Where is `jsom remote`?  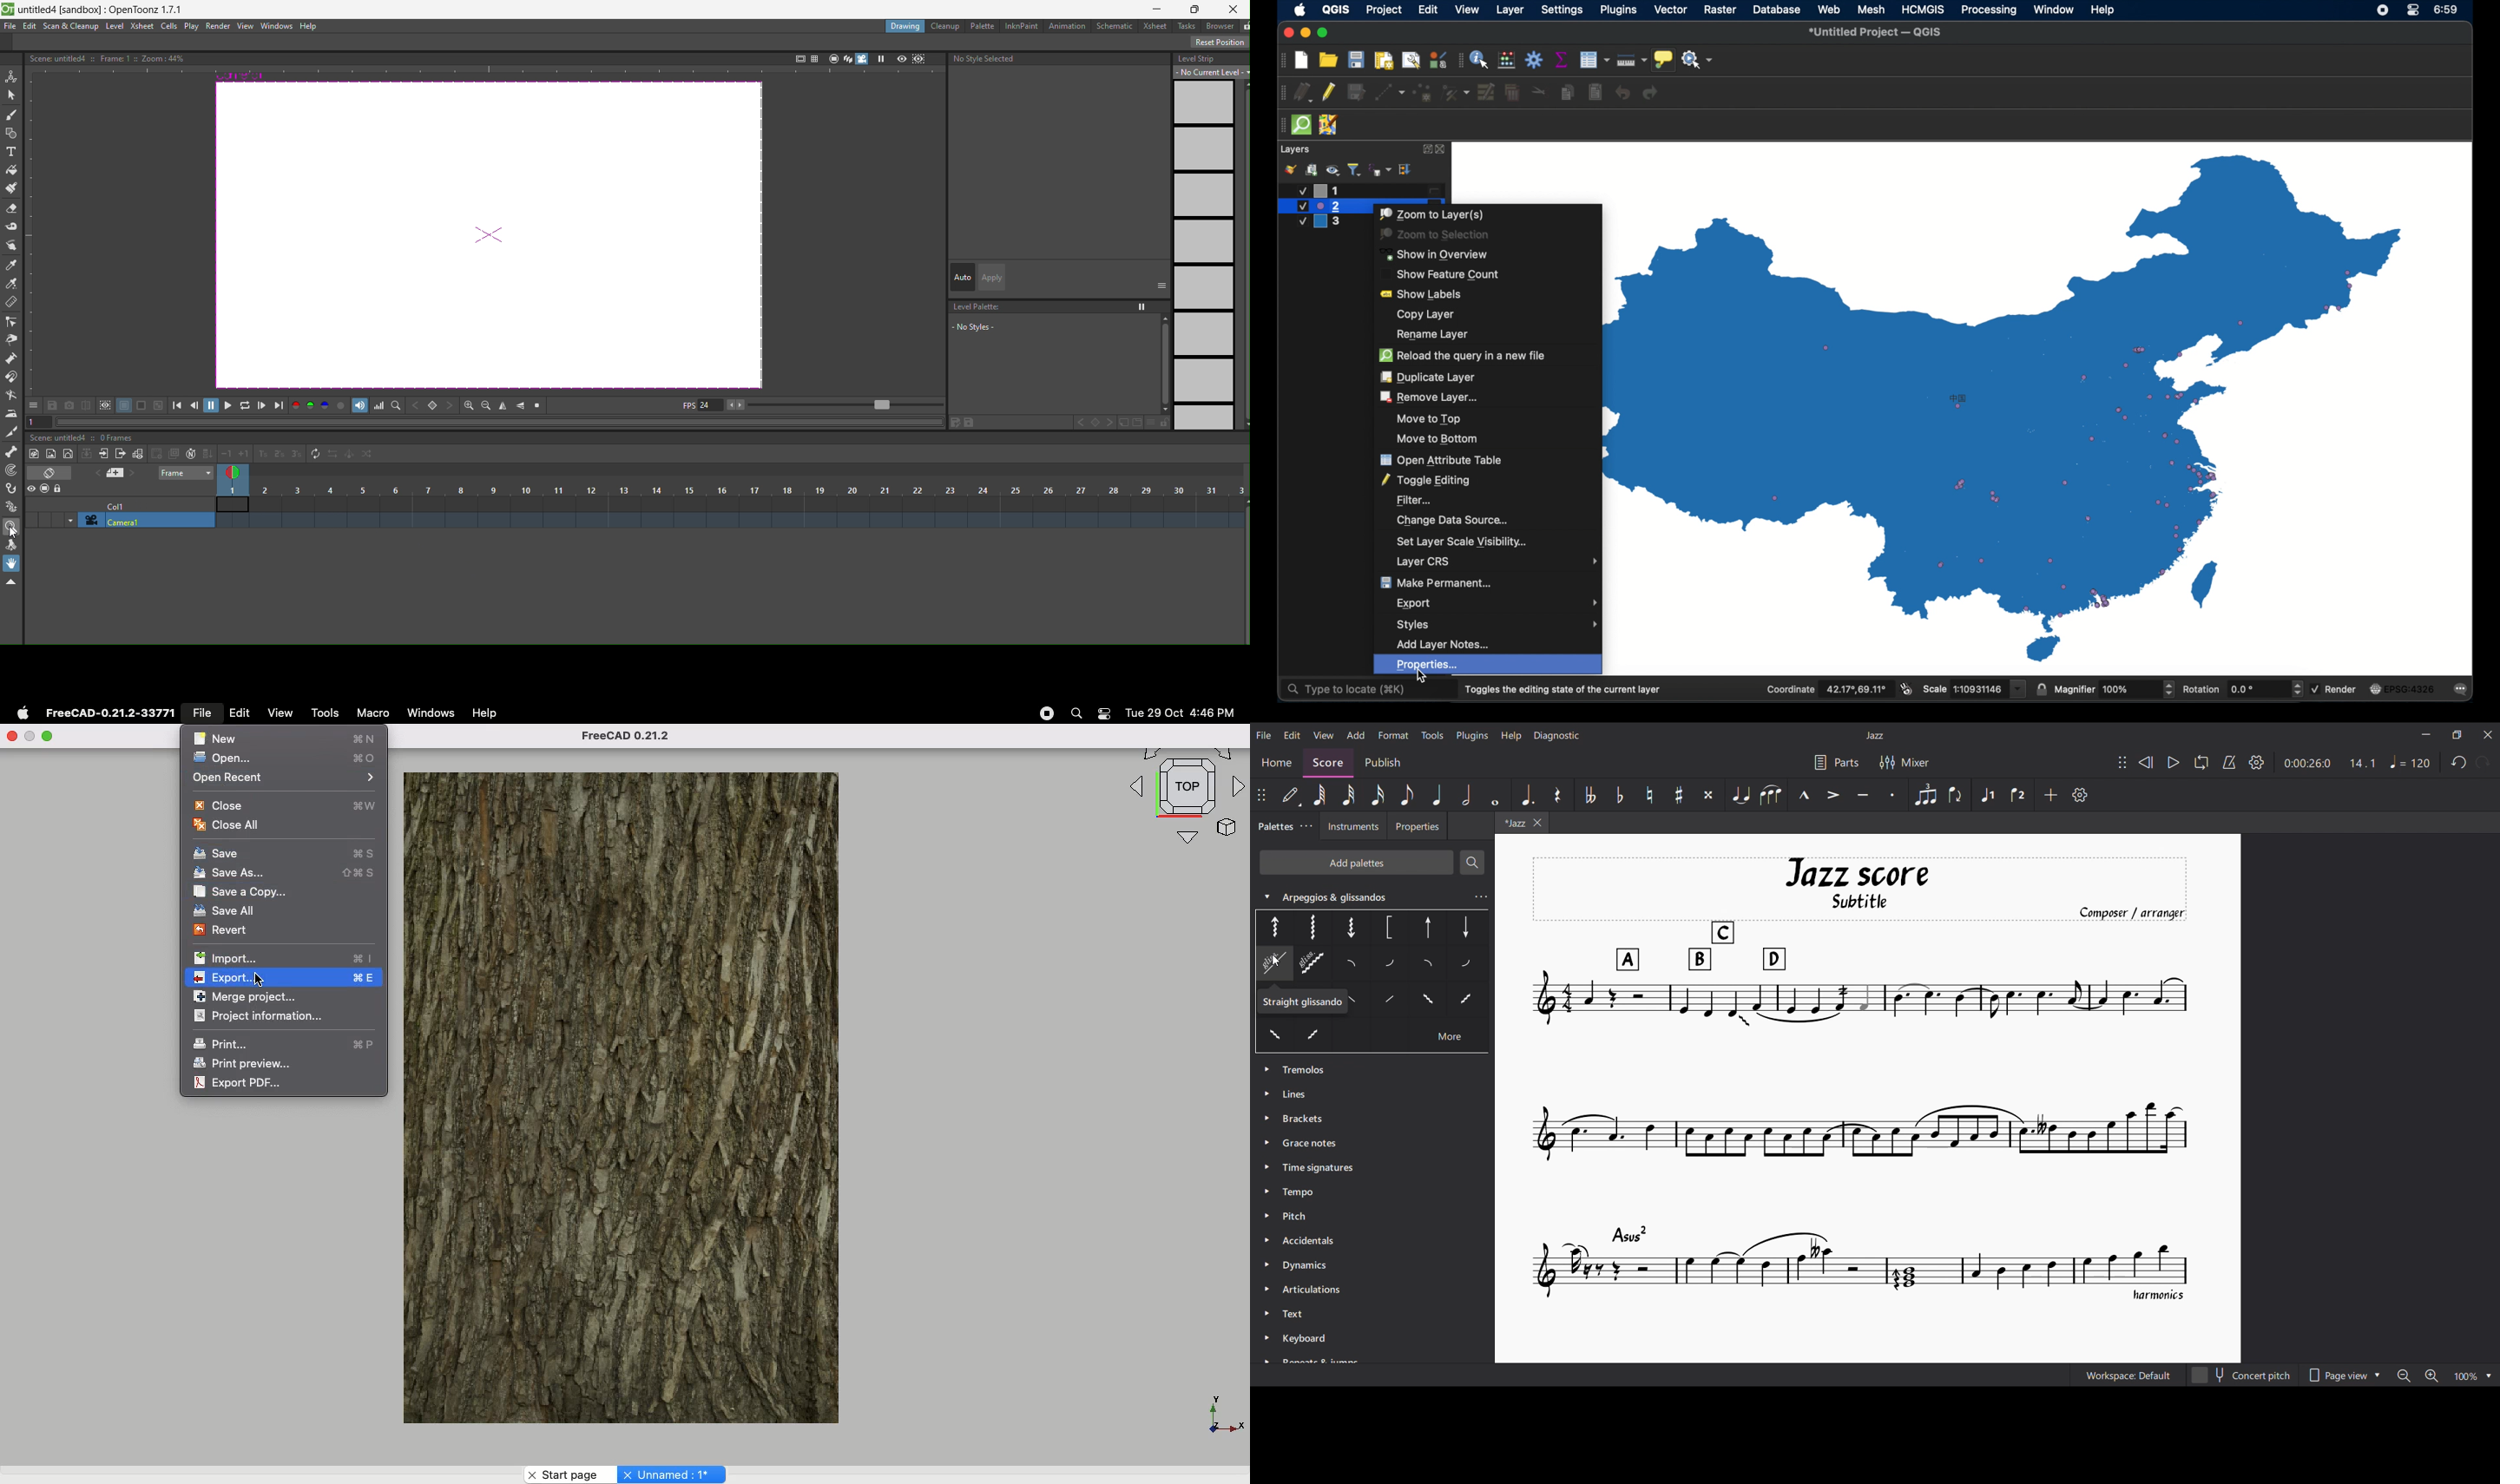 jsom remote is located at coordinates (1329, 124).